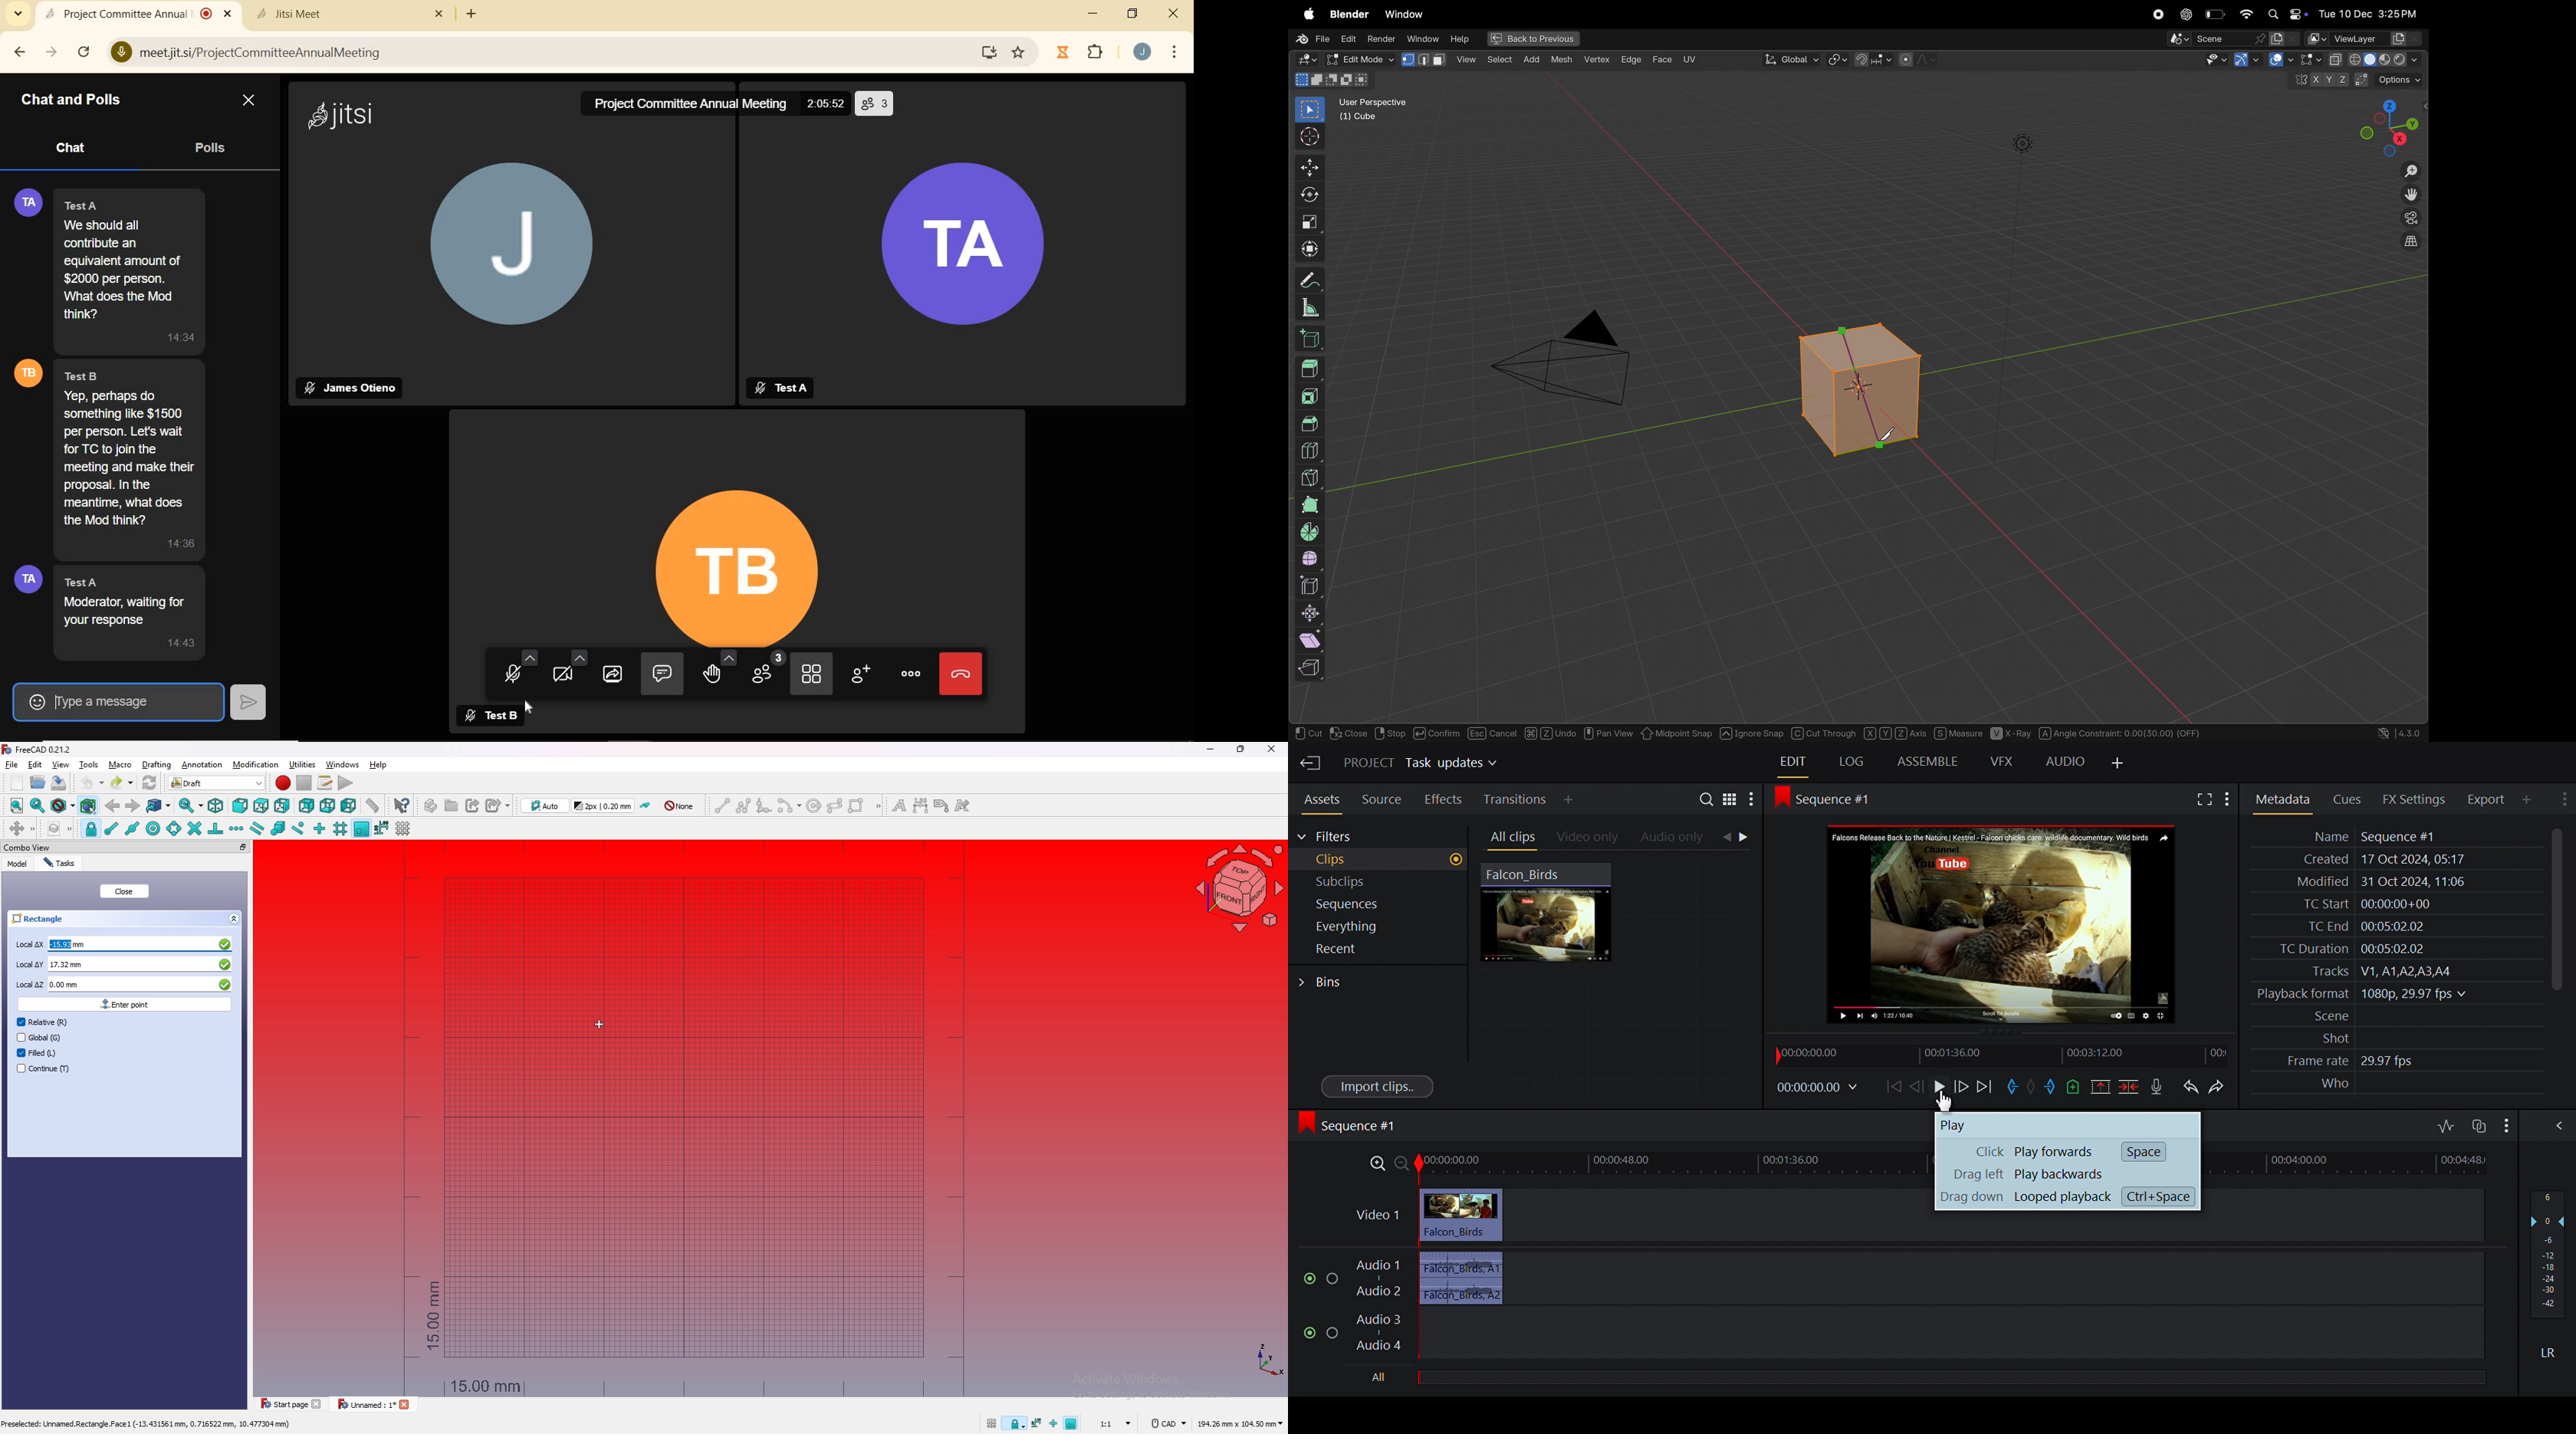  What do you see at coordinates (402, 806) in the screenshot?
I see `whats this` at bounding box center [402, 806].